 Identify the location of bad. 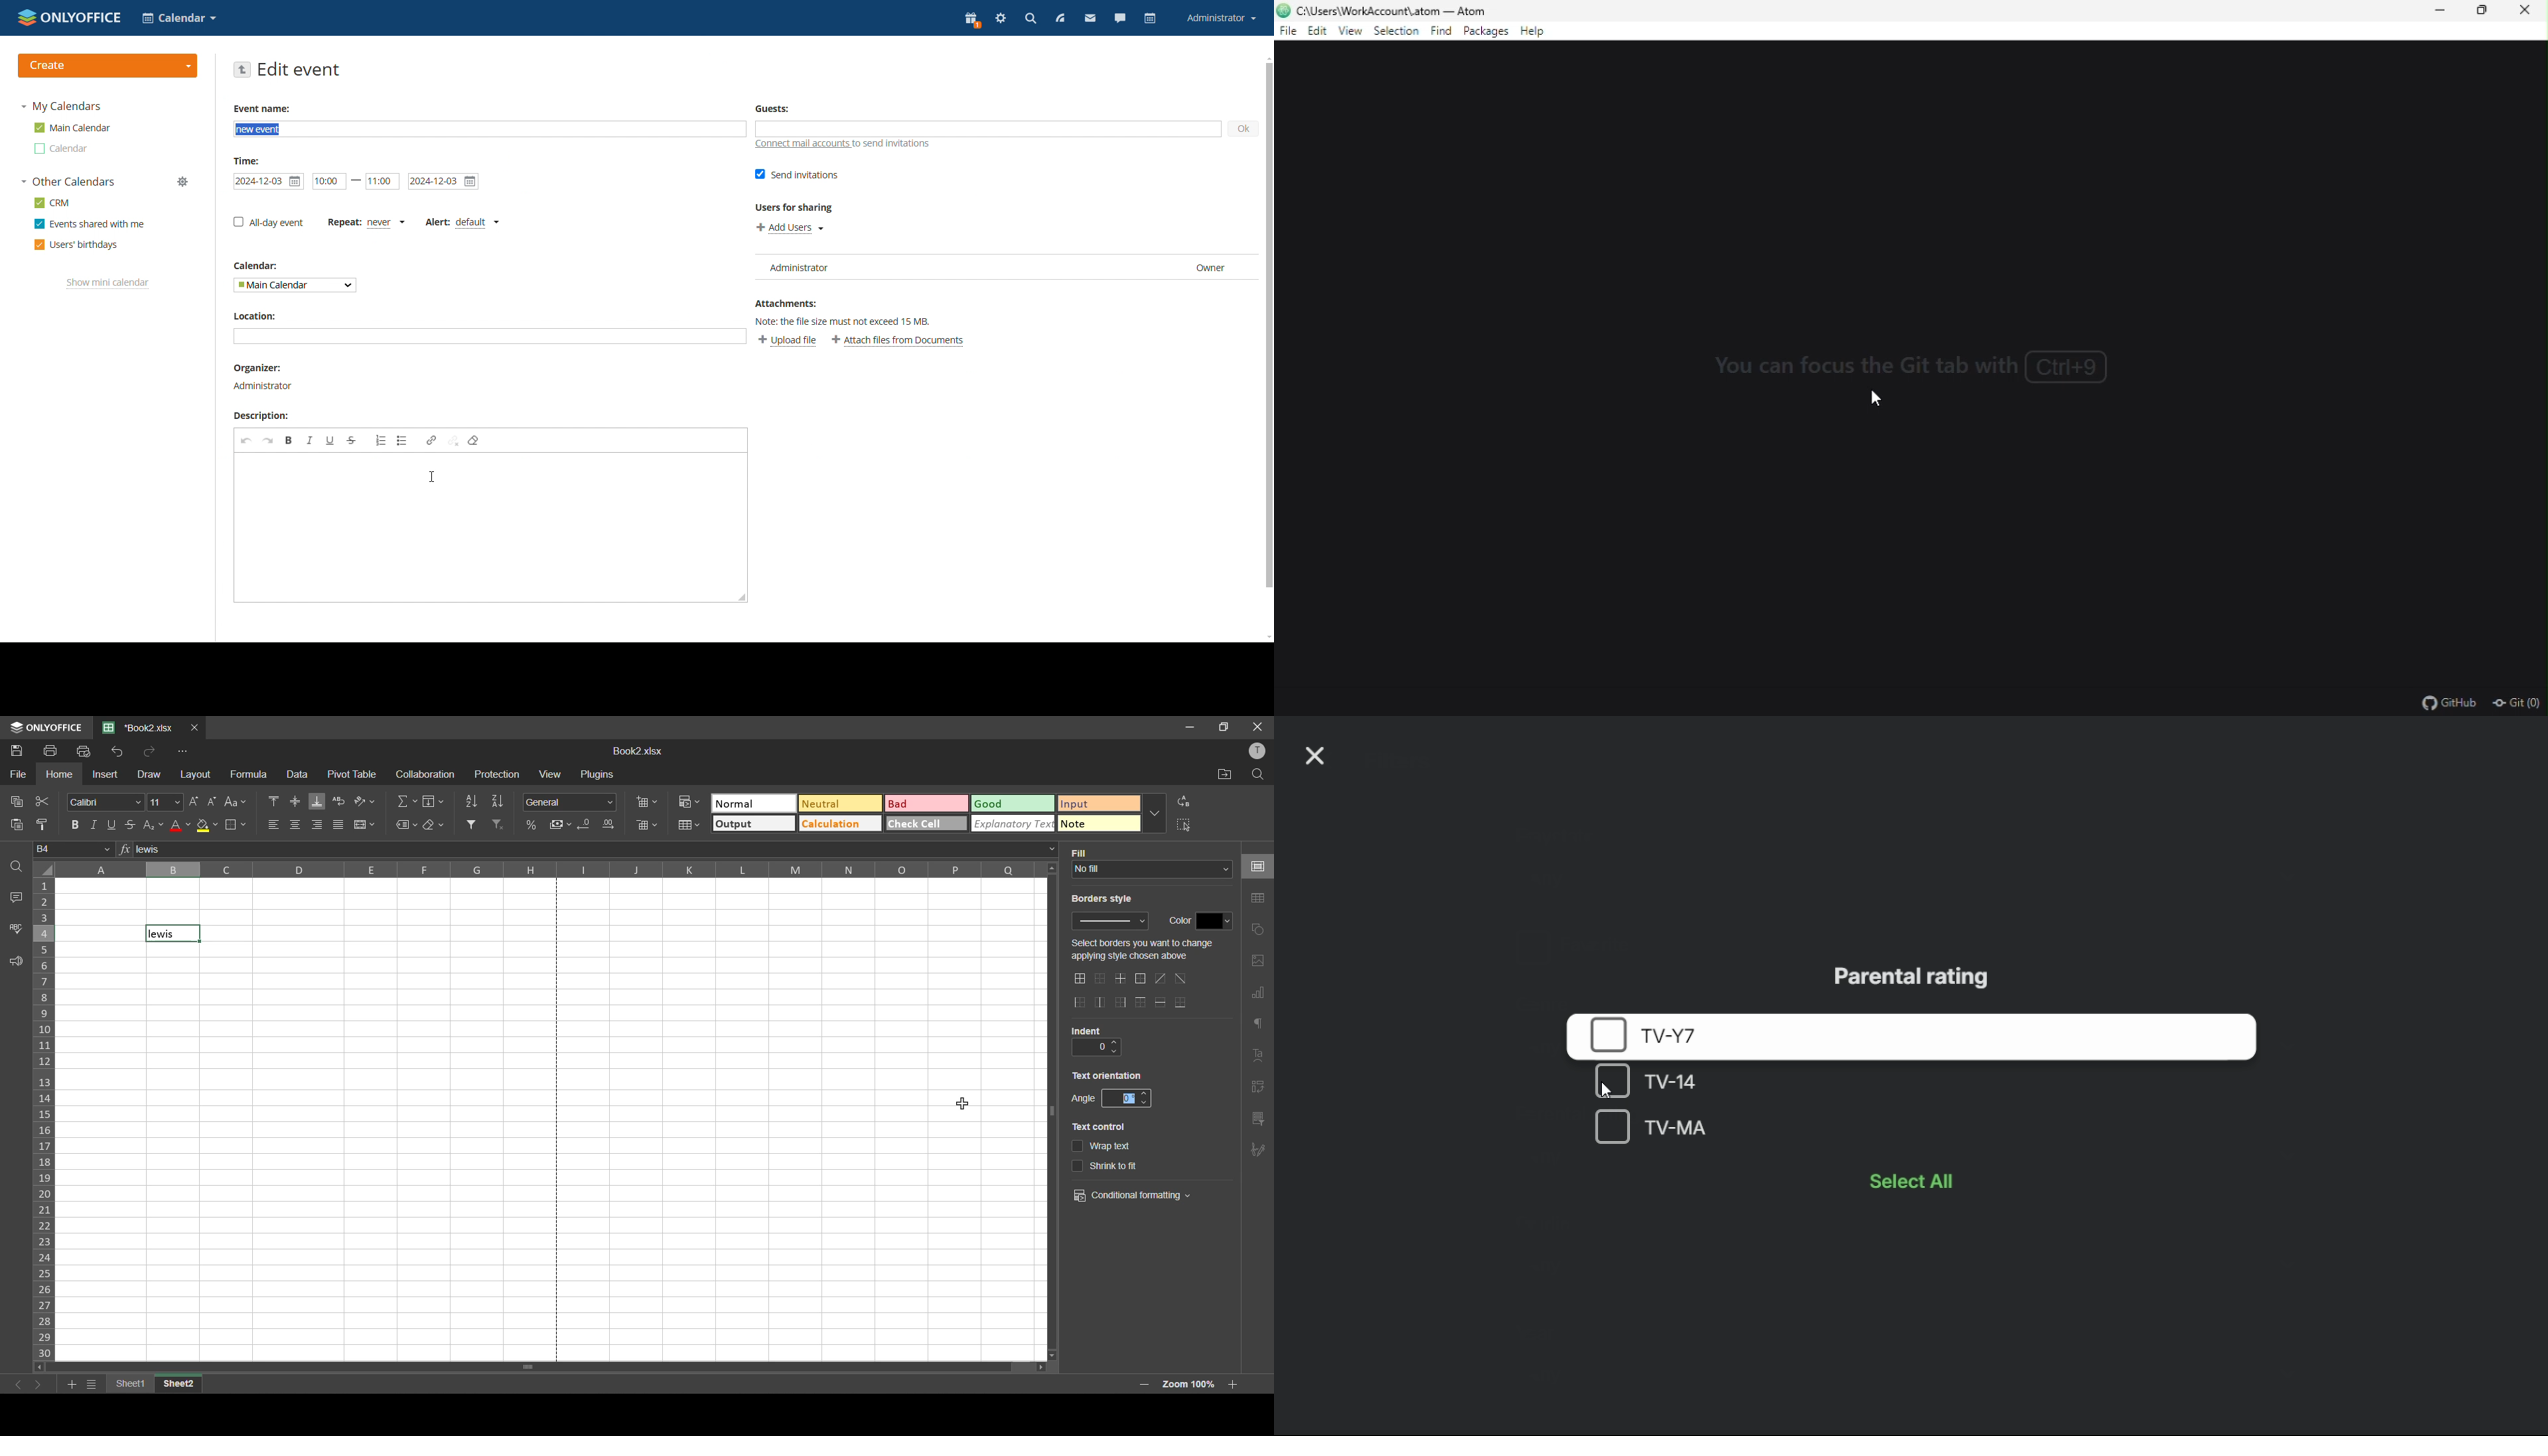
(924, 804).